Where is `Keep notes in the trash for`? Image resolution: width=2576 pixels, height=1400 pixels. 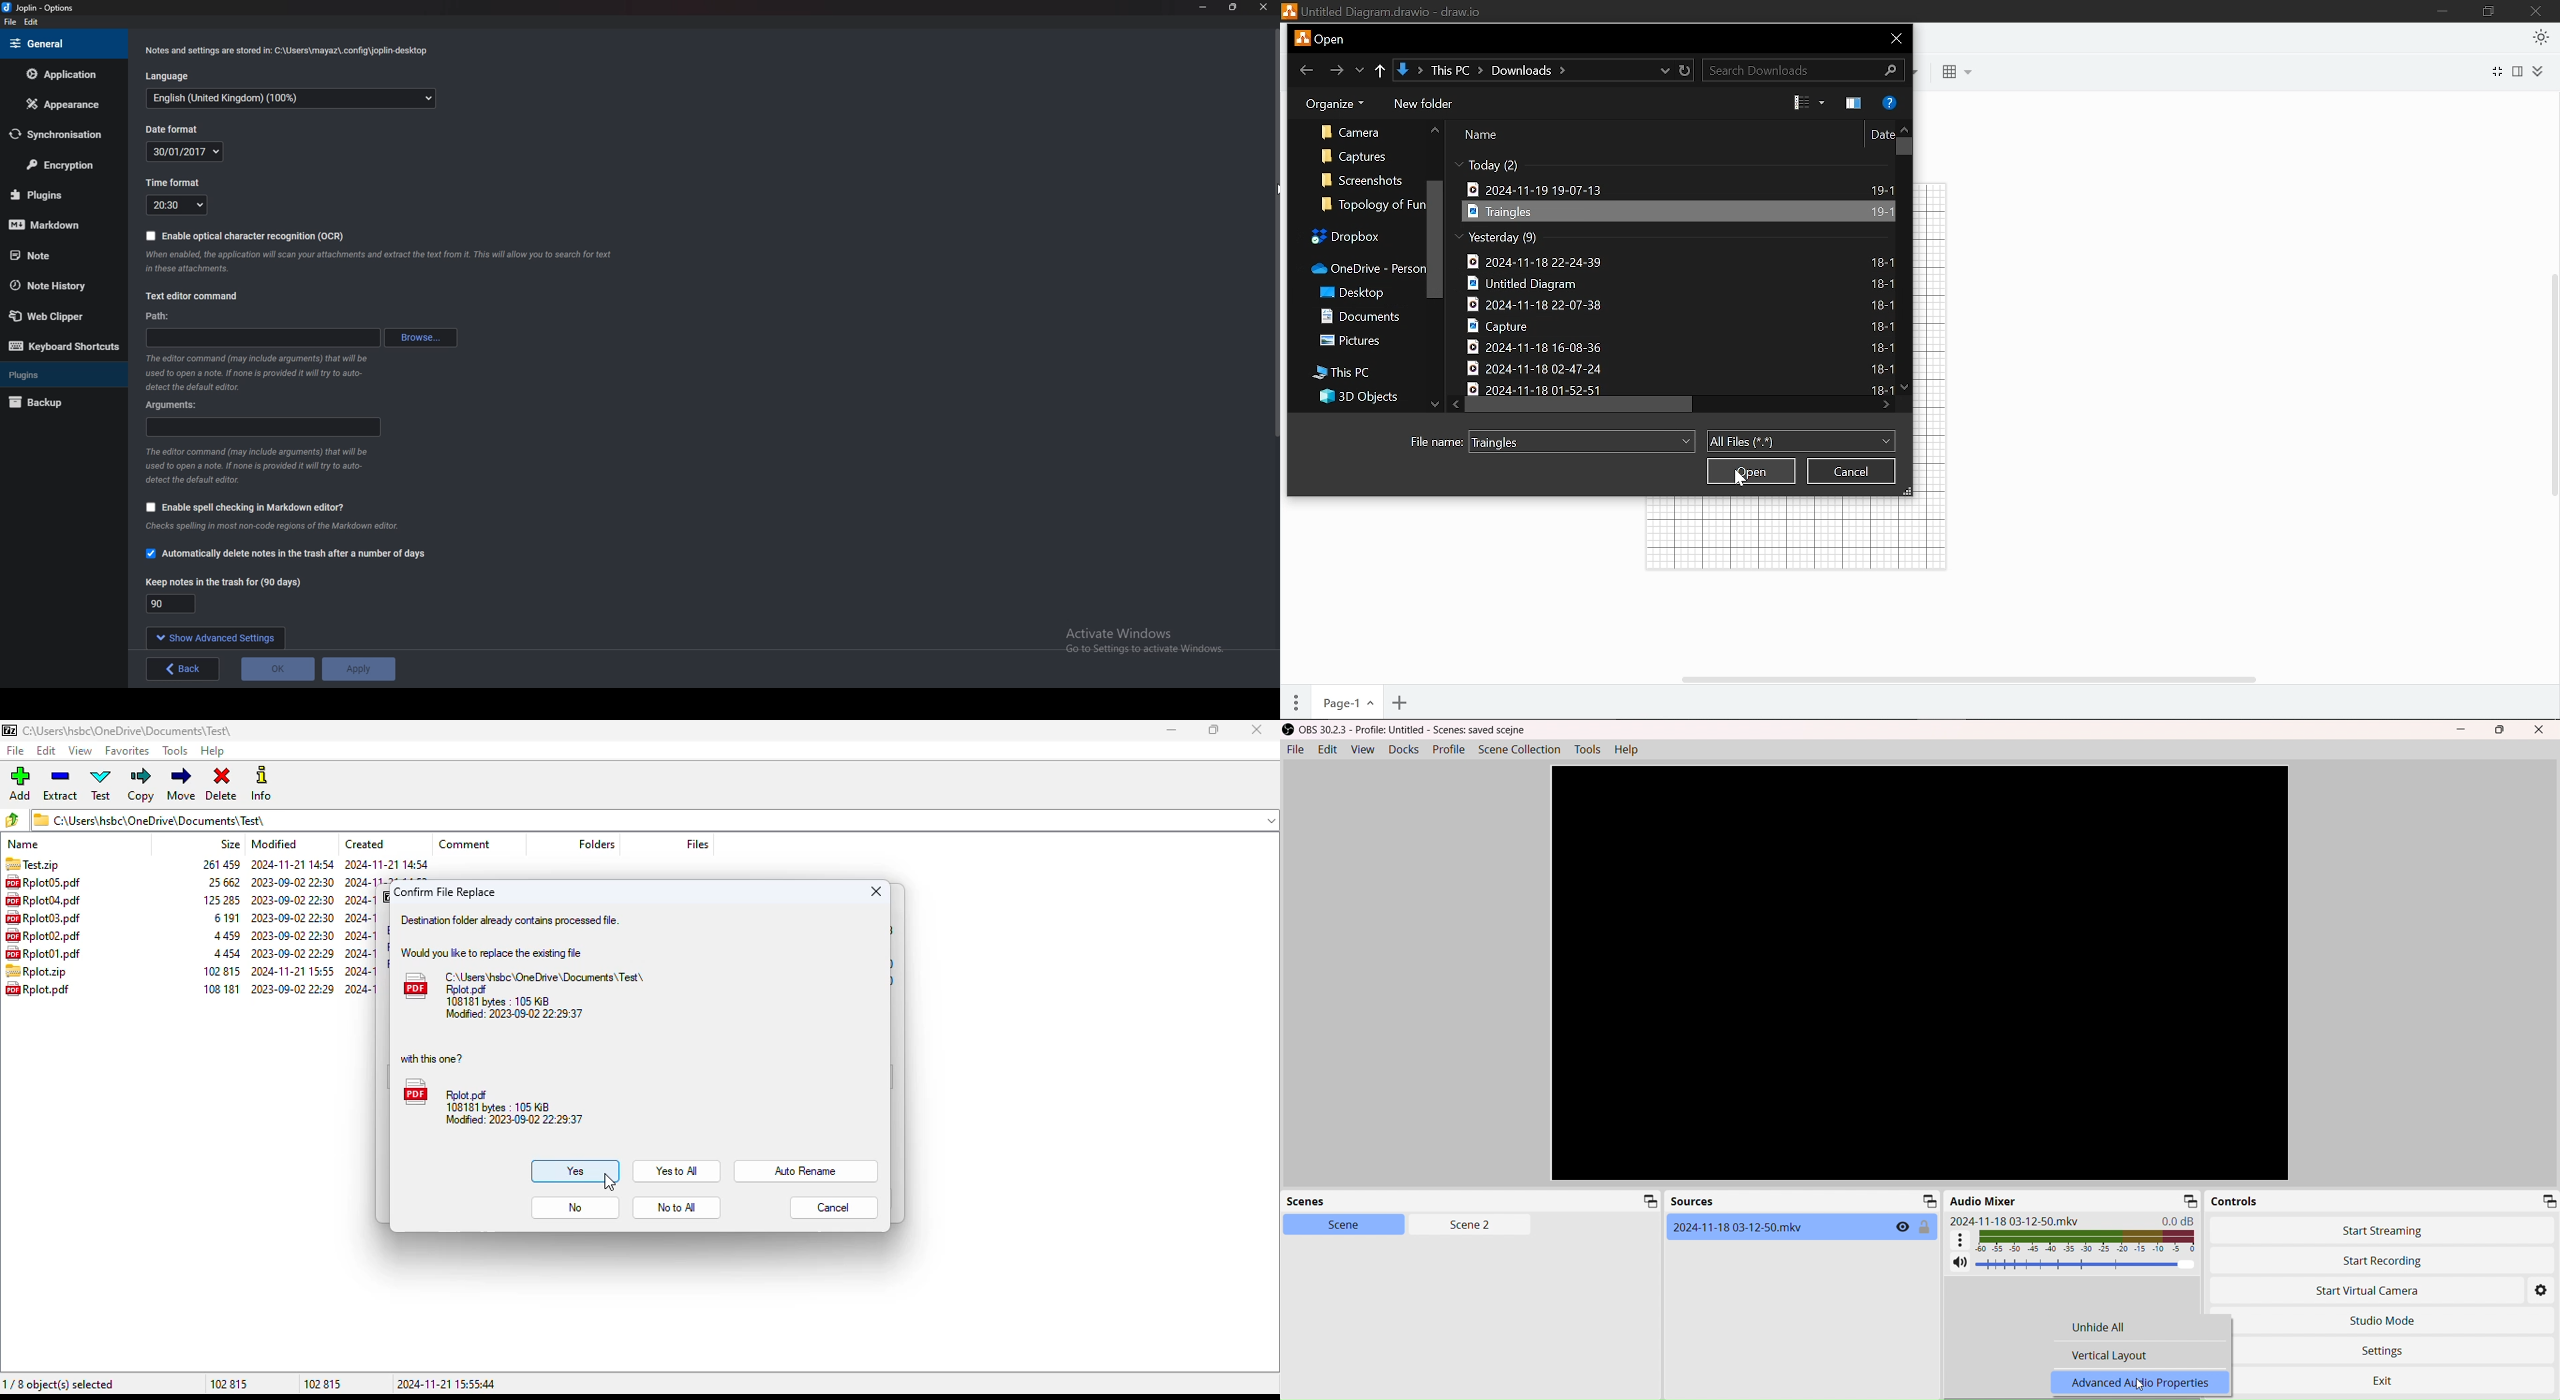
Keep notes in the trash for is located at coordinates (170, 603).